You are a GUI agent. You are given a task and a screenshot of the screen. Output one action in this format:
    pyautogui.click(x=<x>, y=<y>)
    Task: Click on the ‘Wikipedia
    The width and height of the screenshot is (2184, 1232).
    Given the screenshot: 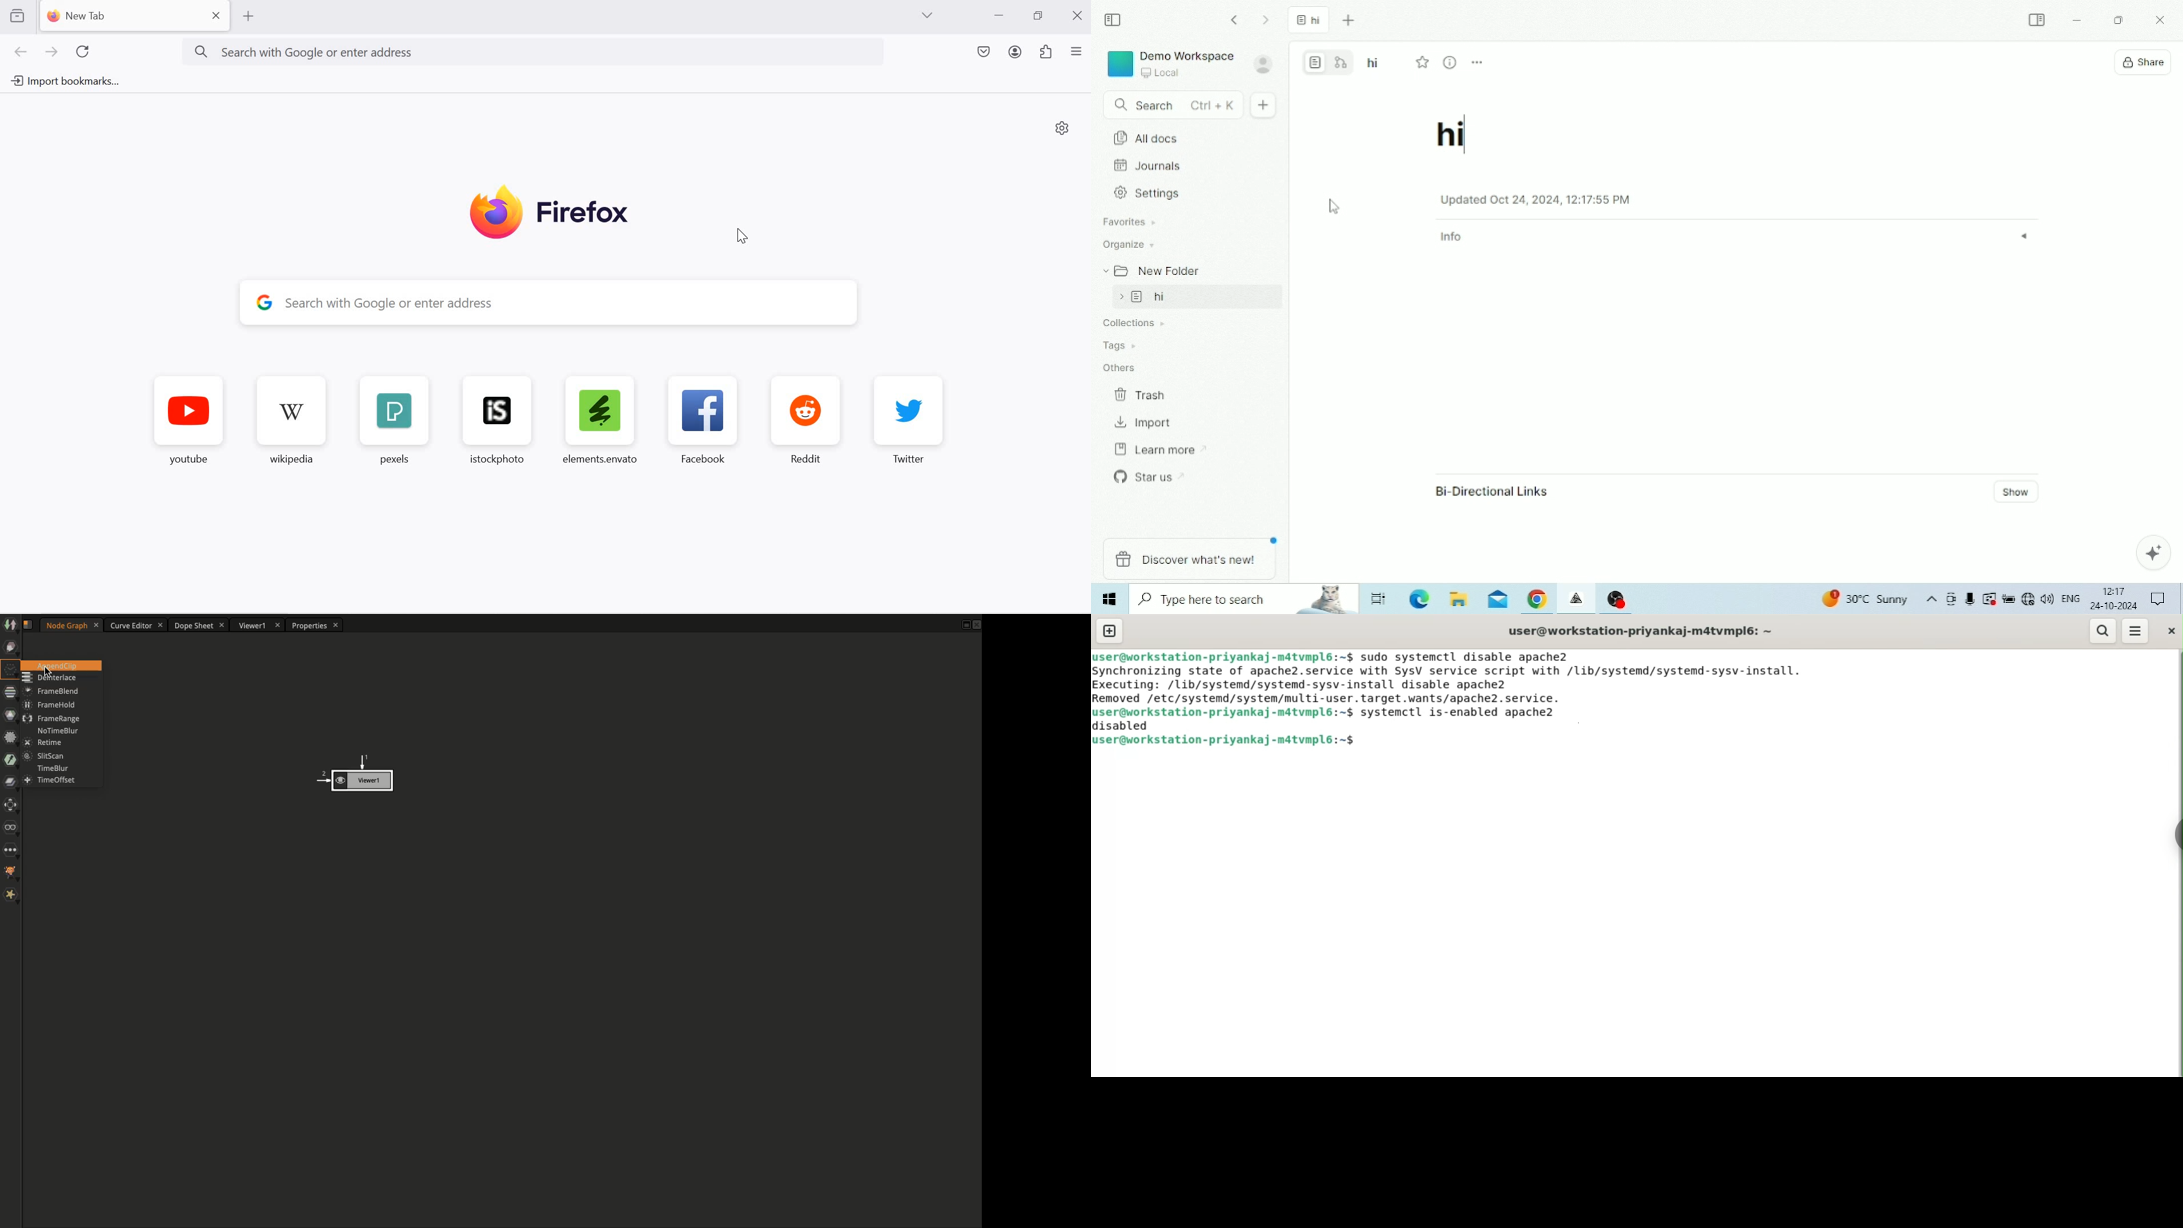 What is the action you would take?
    pyautogui.click(x=293, y=423)
    